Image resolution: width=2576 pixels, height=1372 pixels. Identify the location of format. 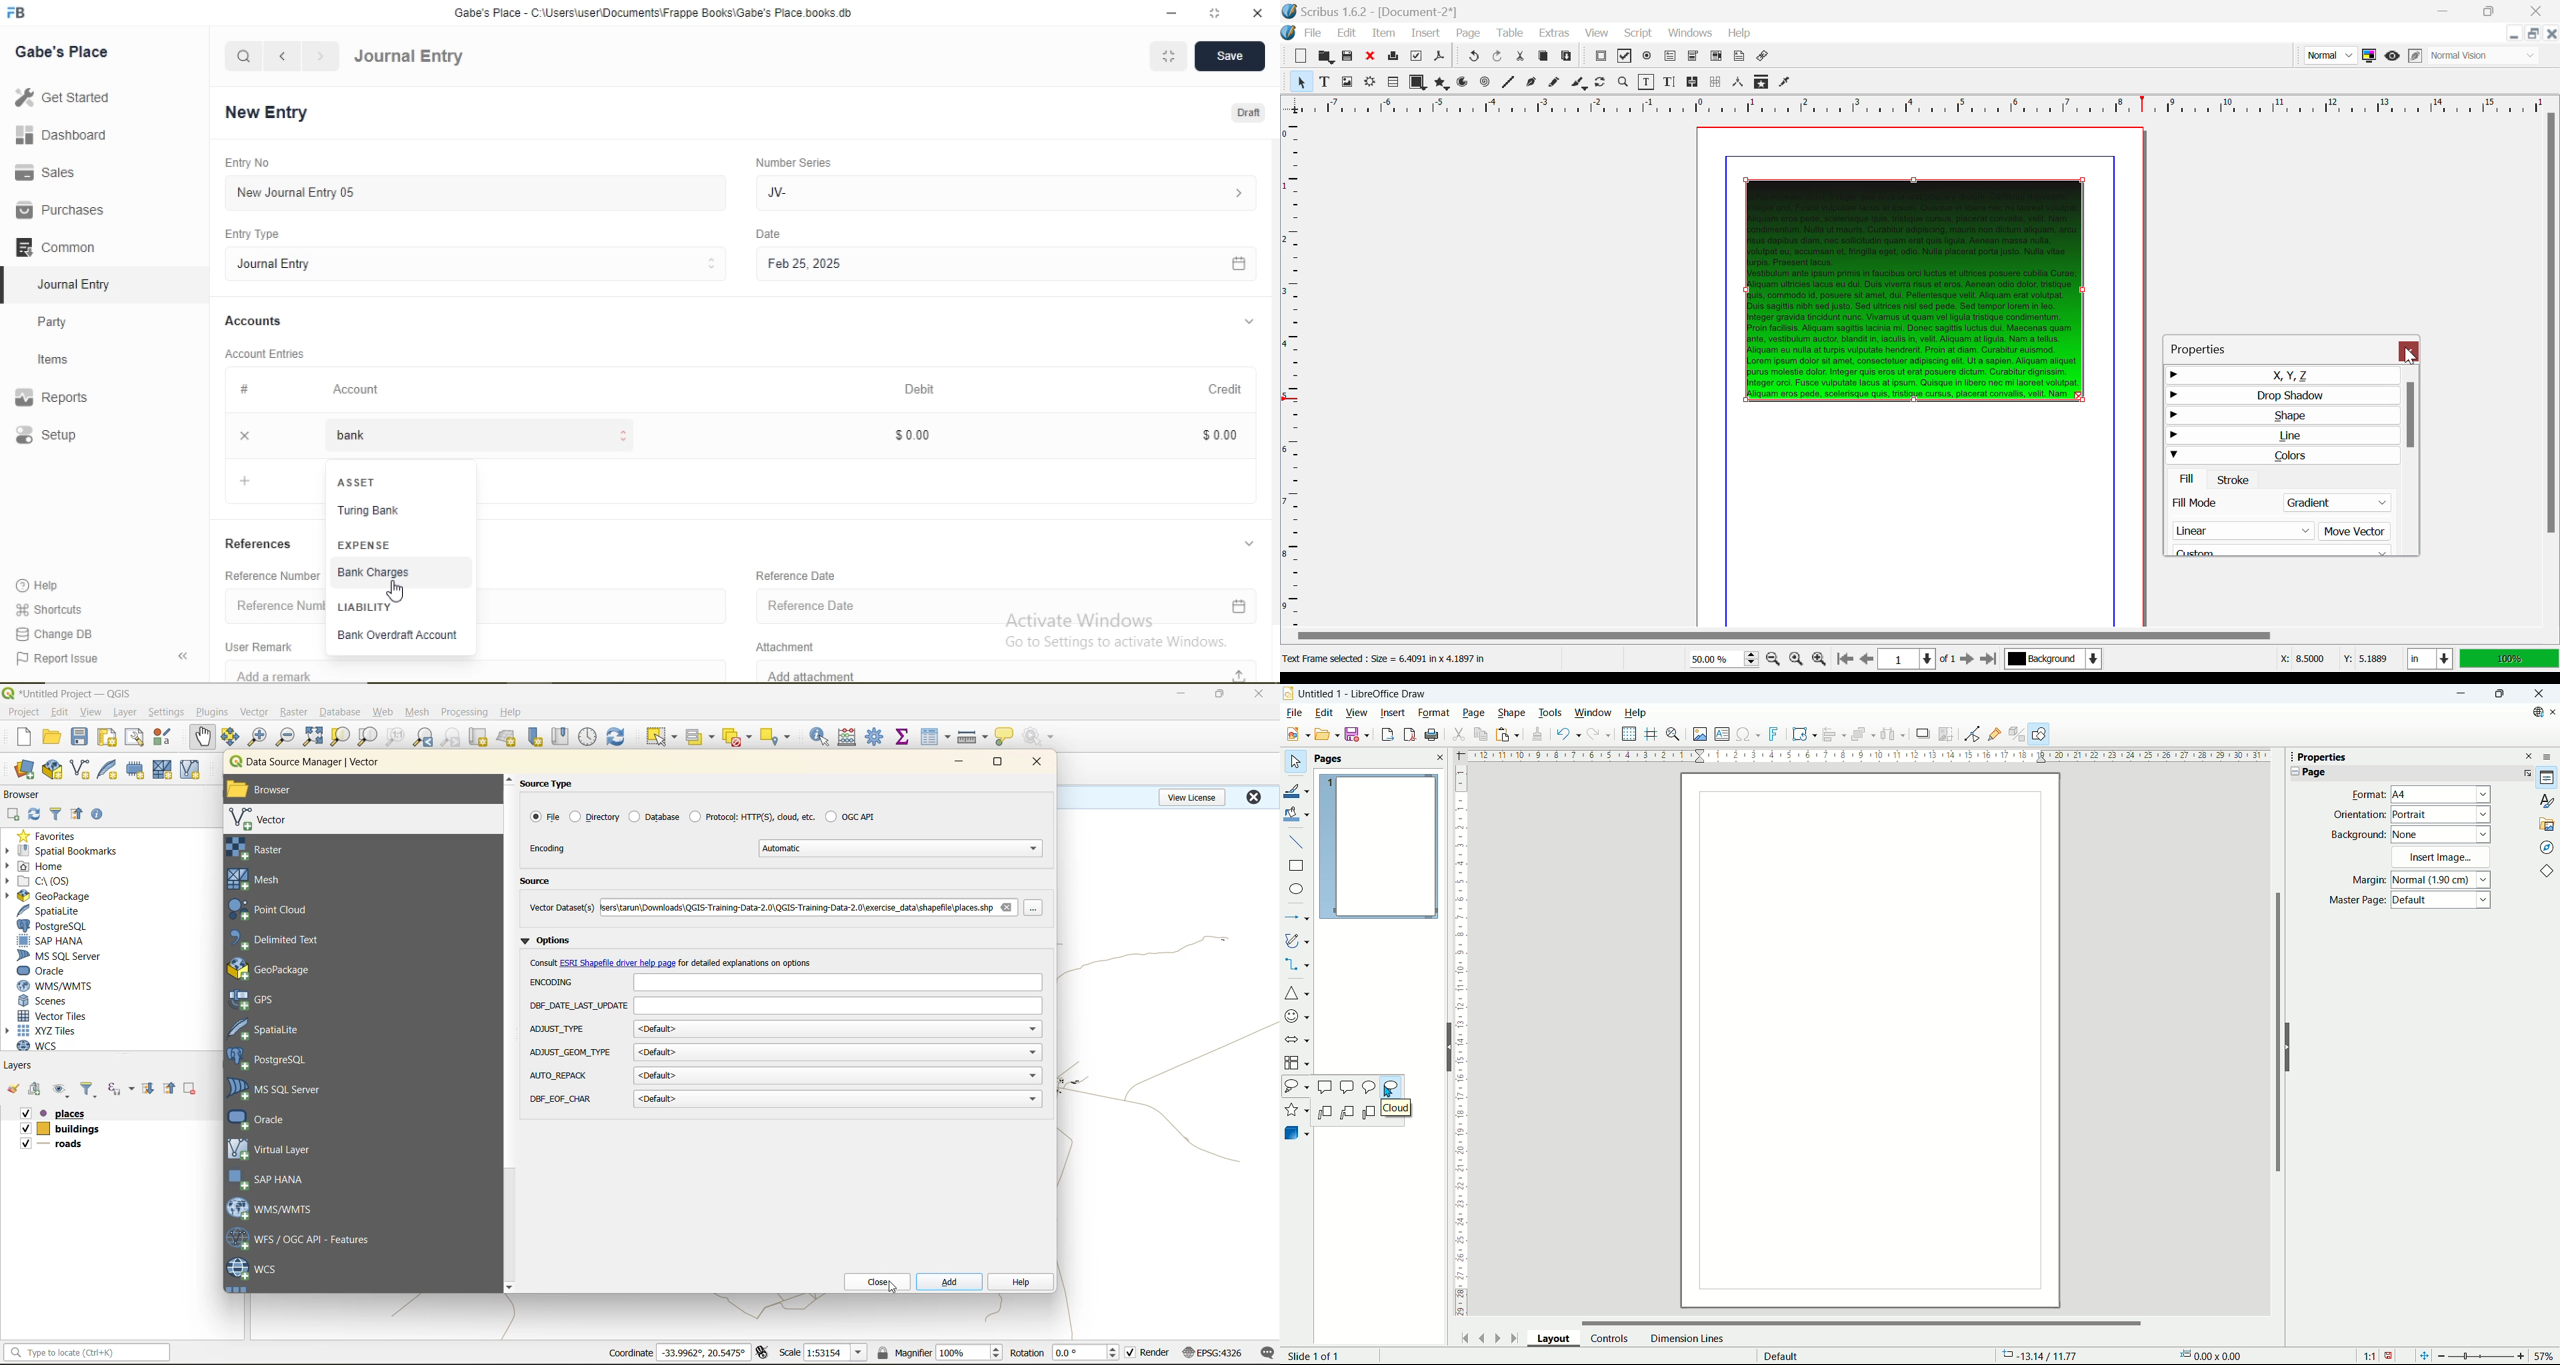
(1434, 712).